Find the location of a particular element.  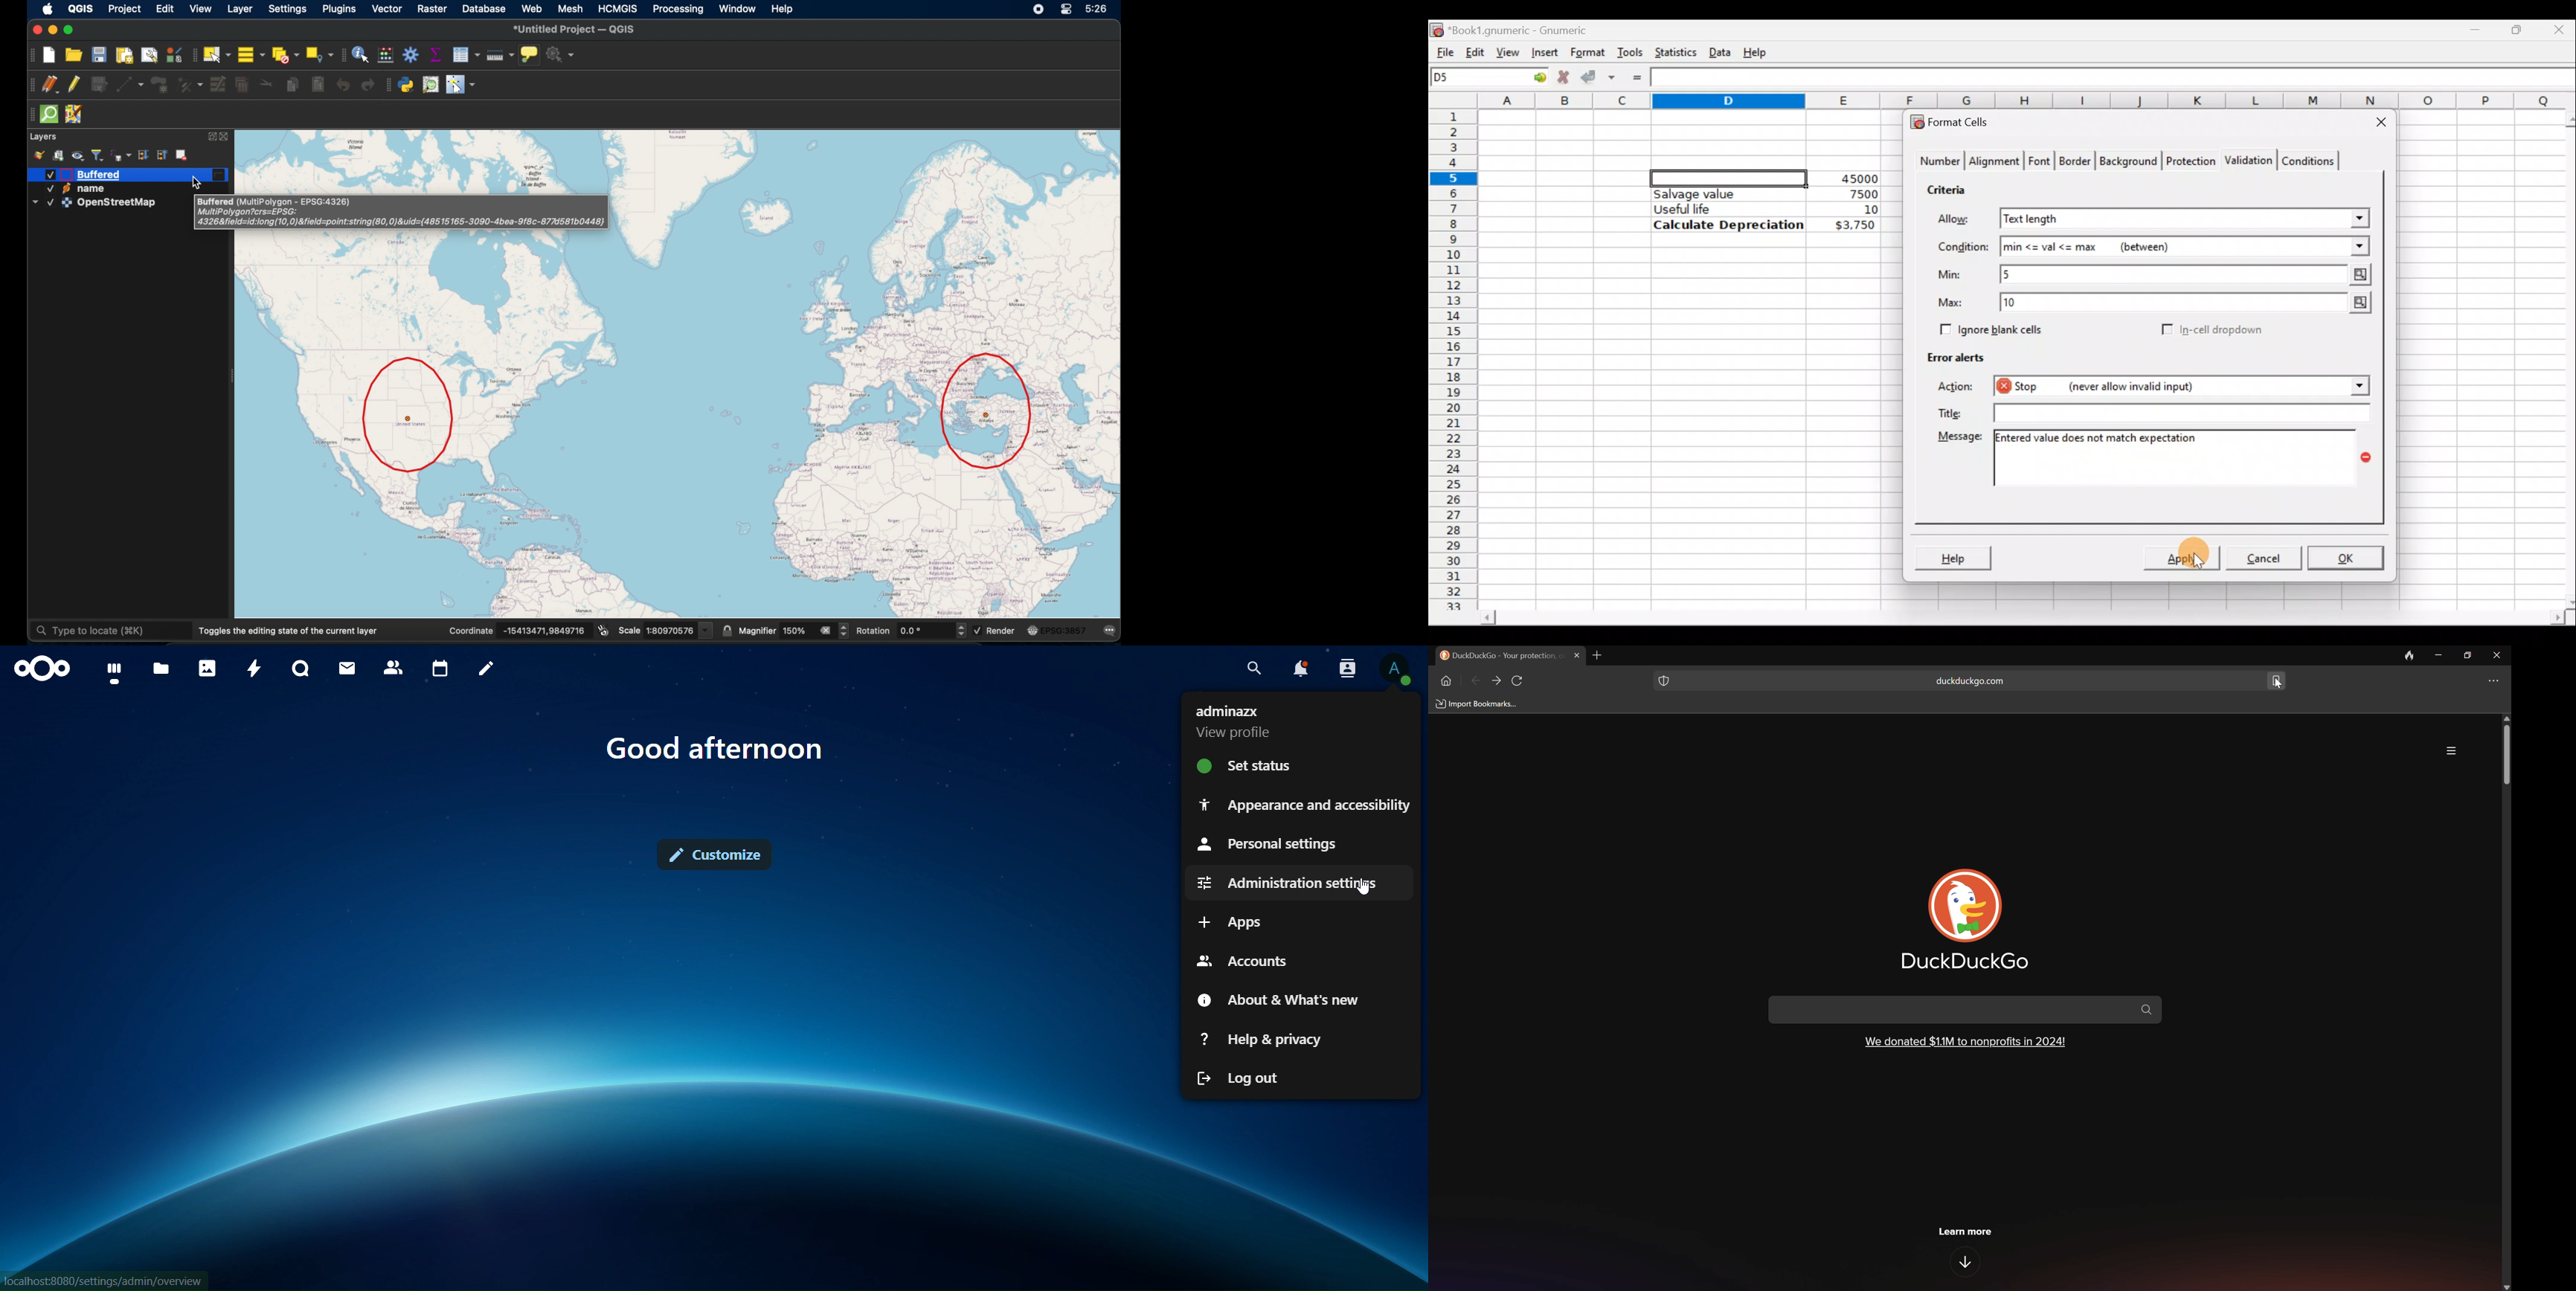

Conditions is located at coordinates (2308, 160).